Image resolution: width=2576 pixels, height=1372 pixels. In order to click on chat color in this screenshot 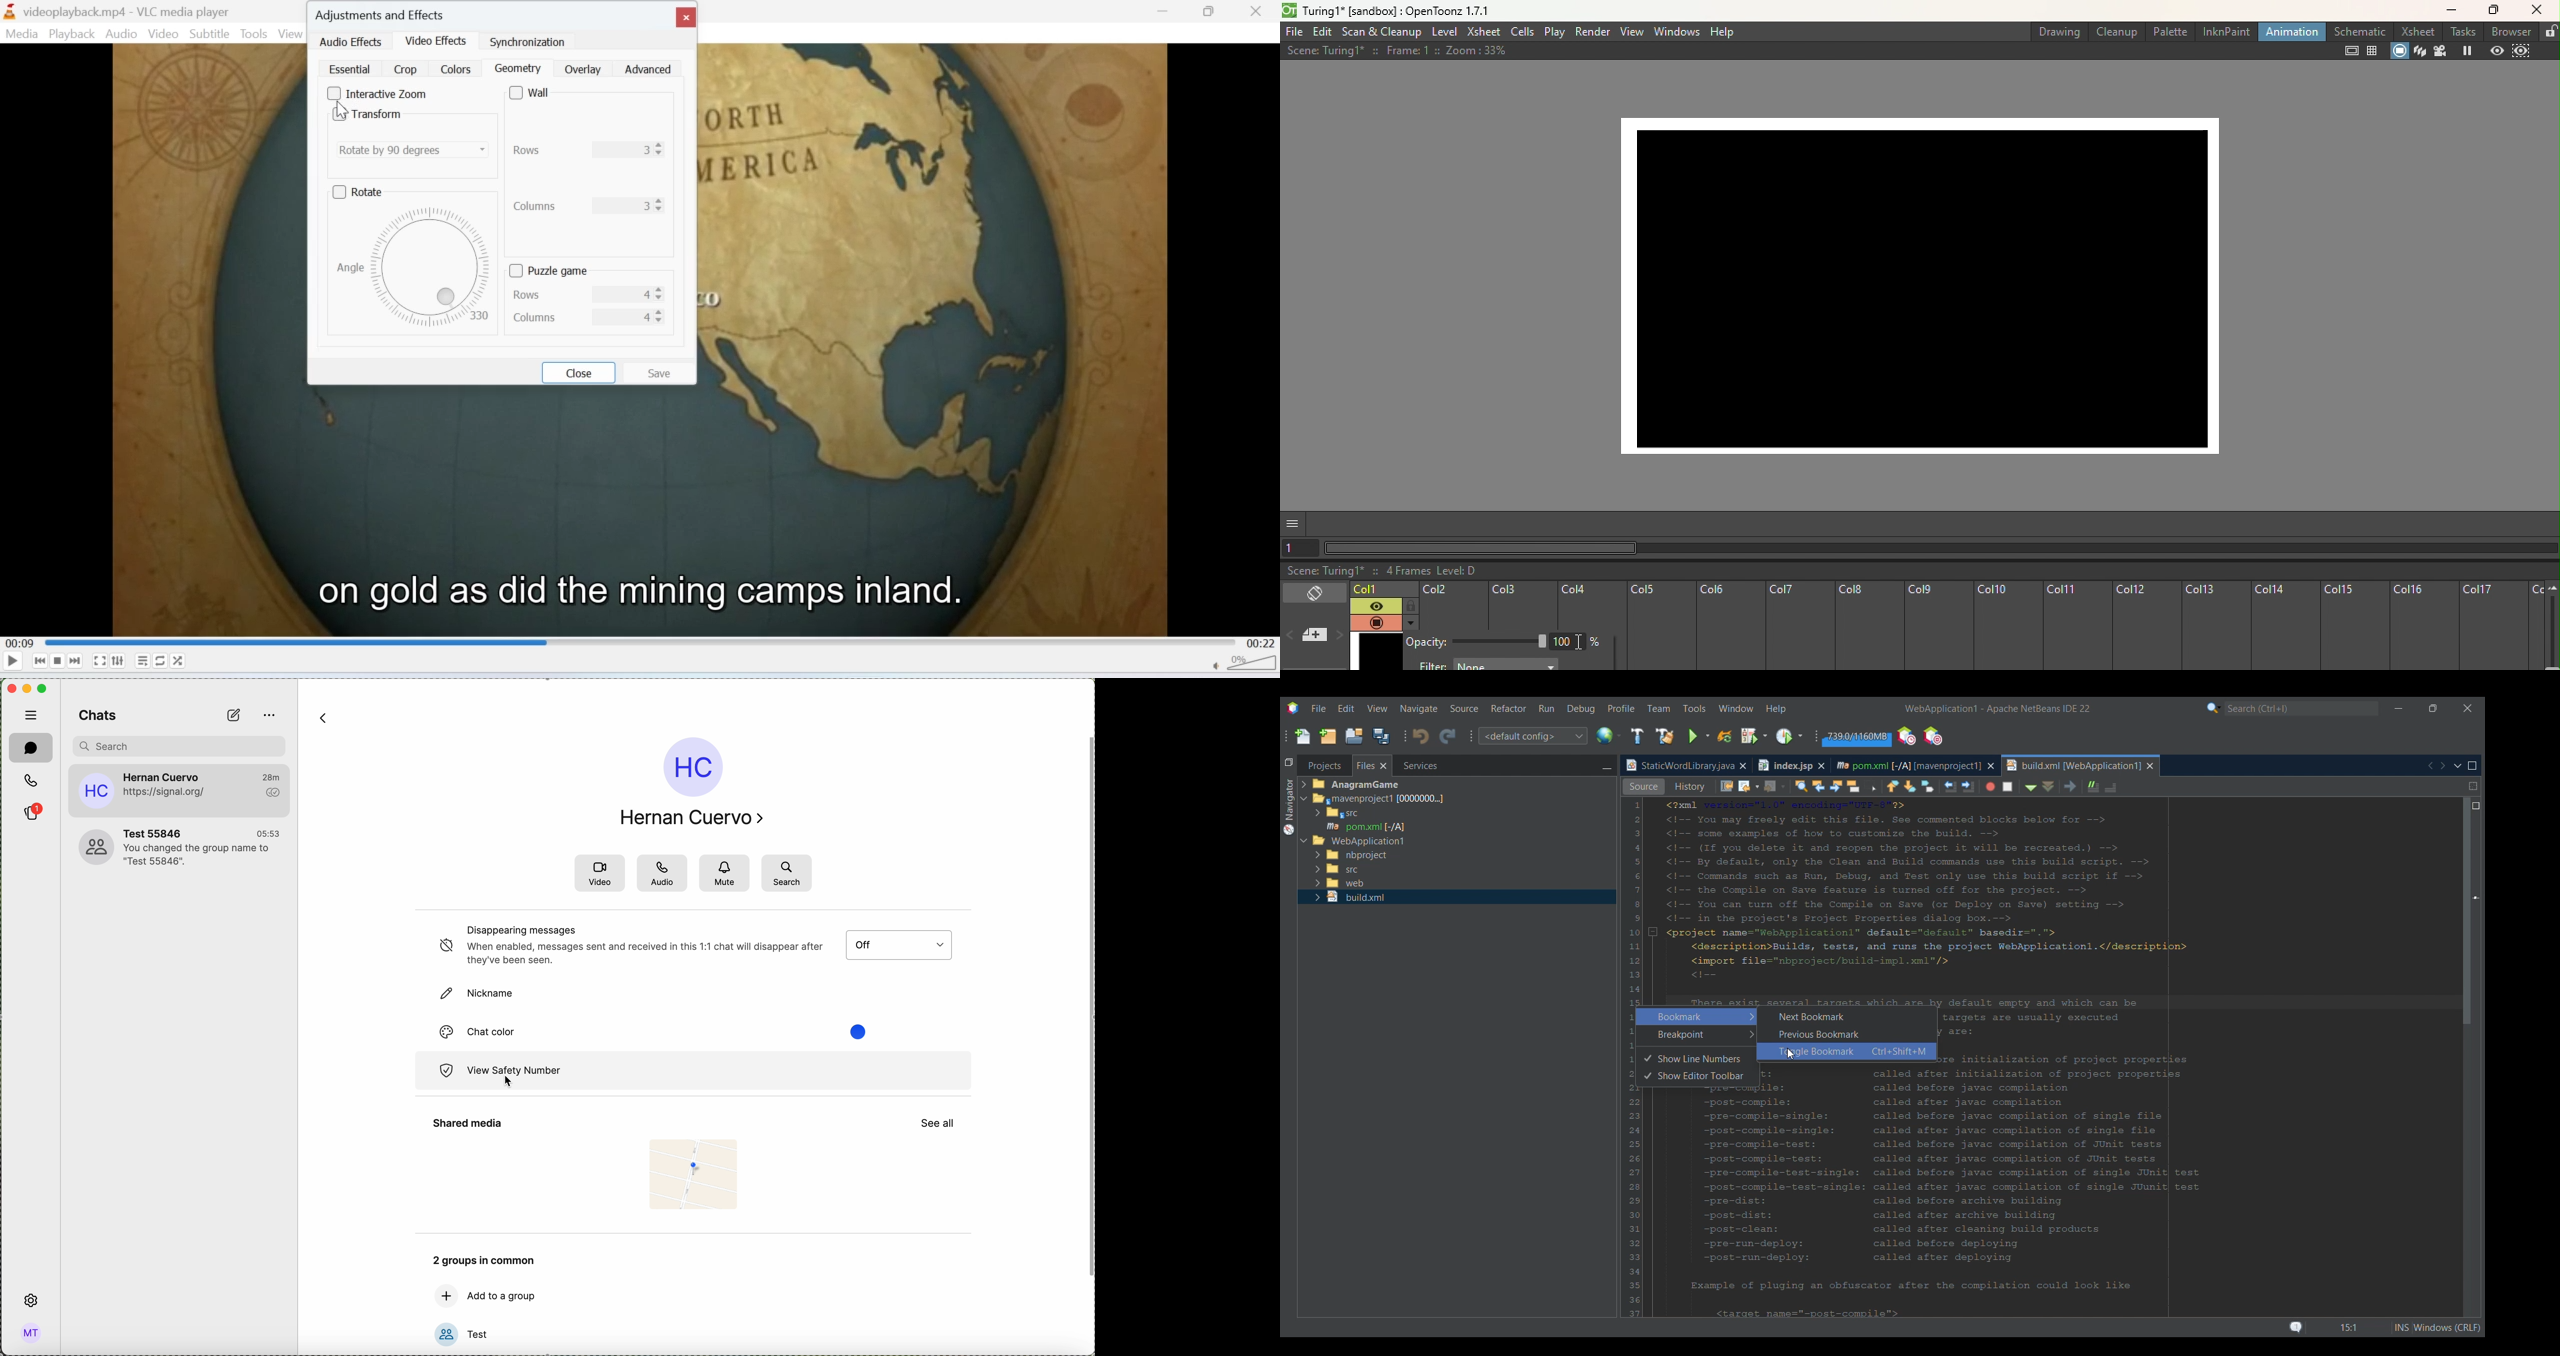, I will do `click(444, 1033)`.